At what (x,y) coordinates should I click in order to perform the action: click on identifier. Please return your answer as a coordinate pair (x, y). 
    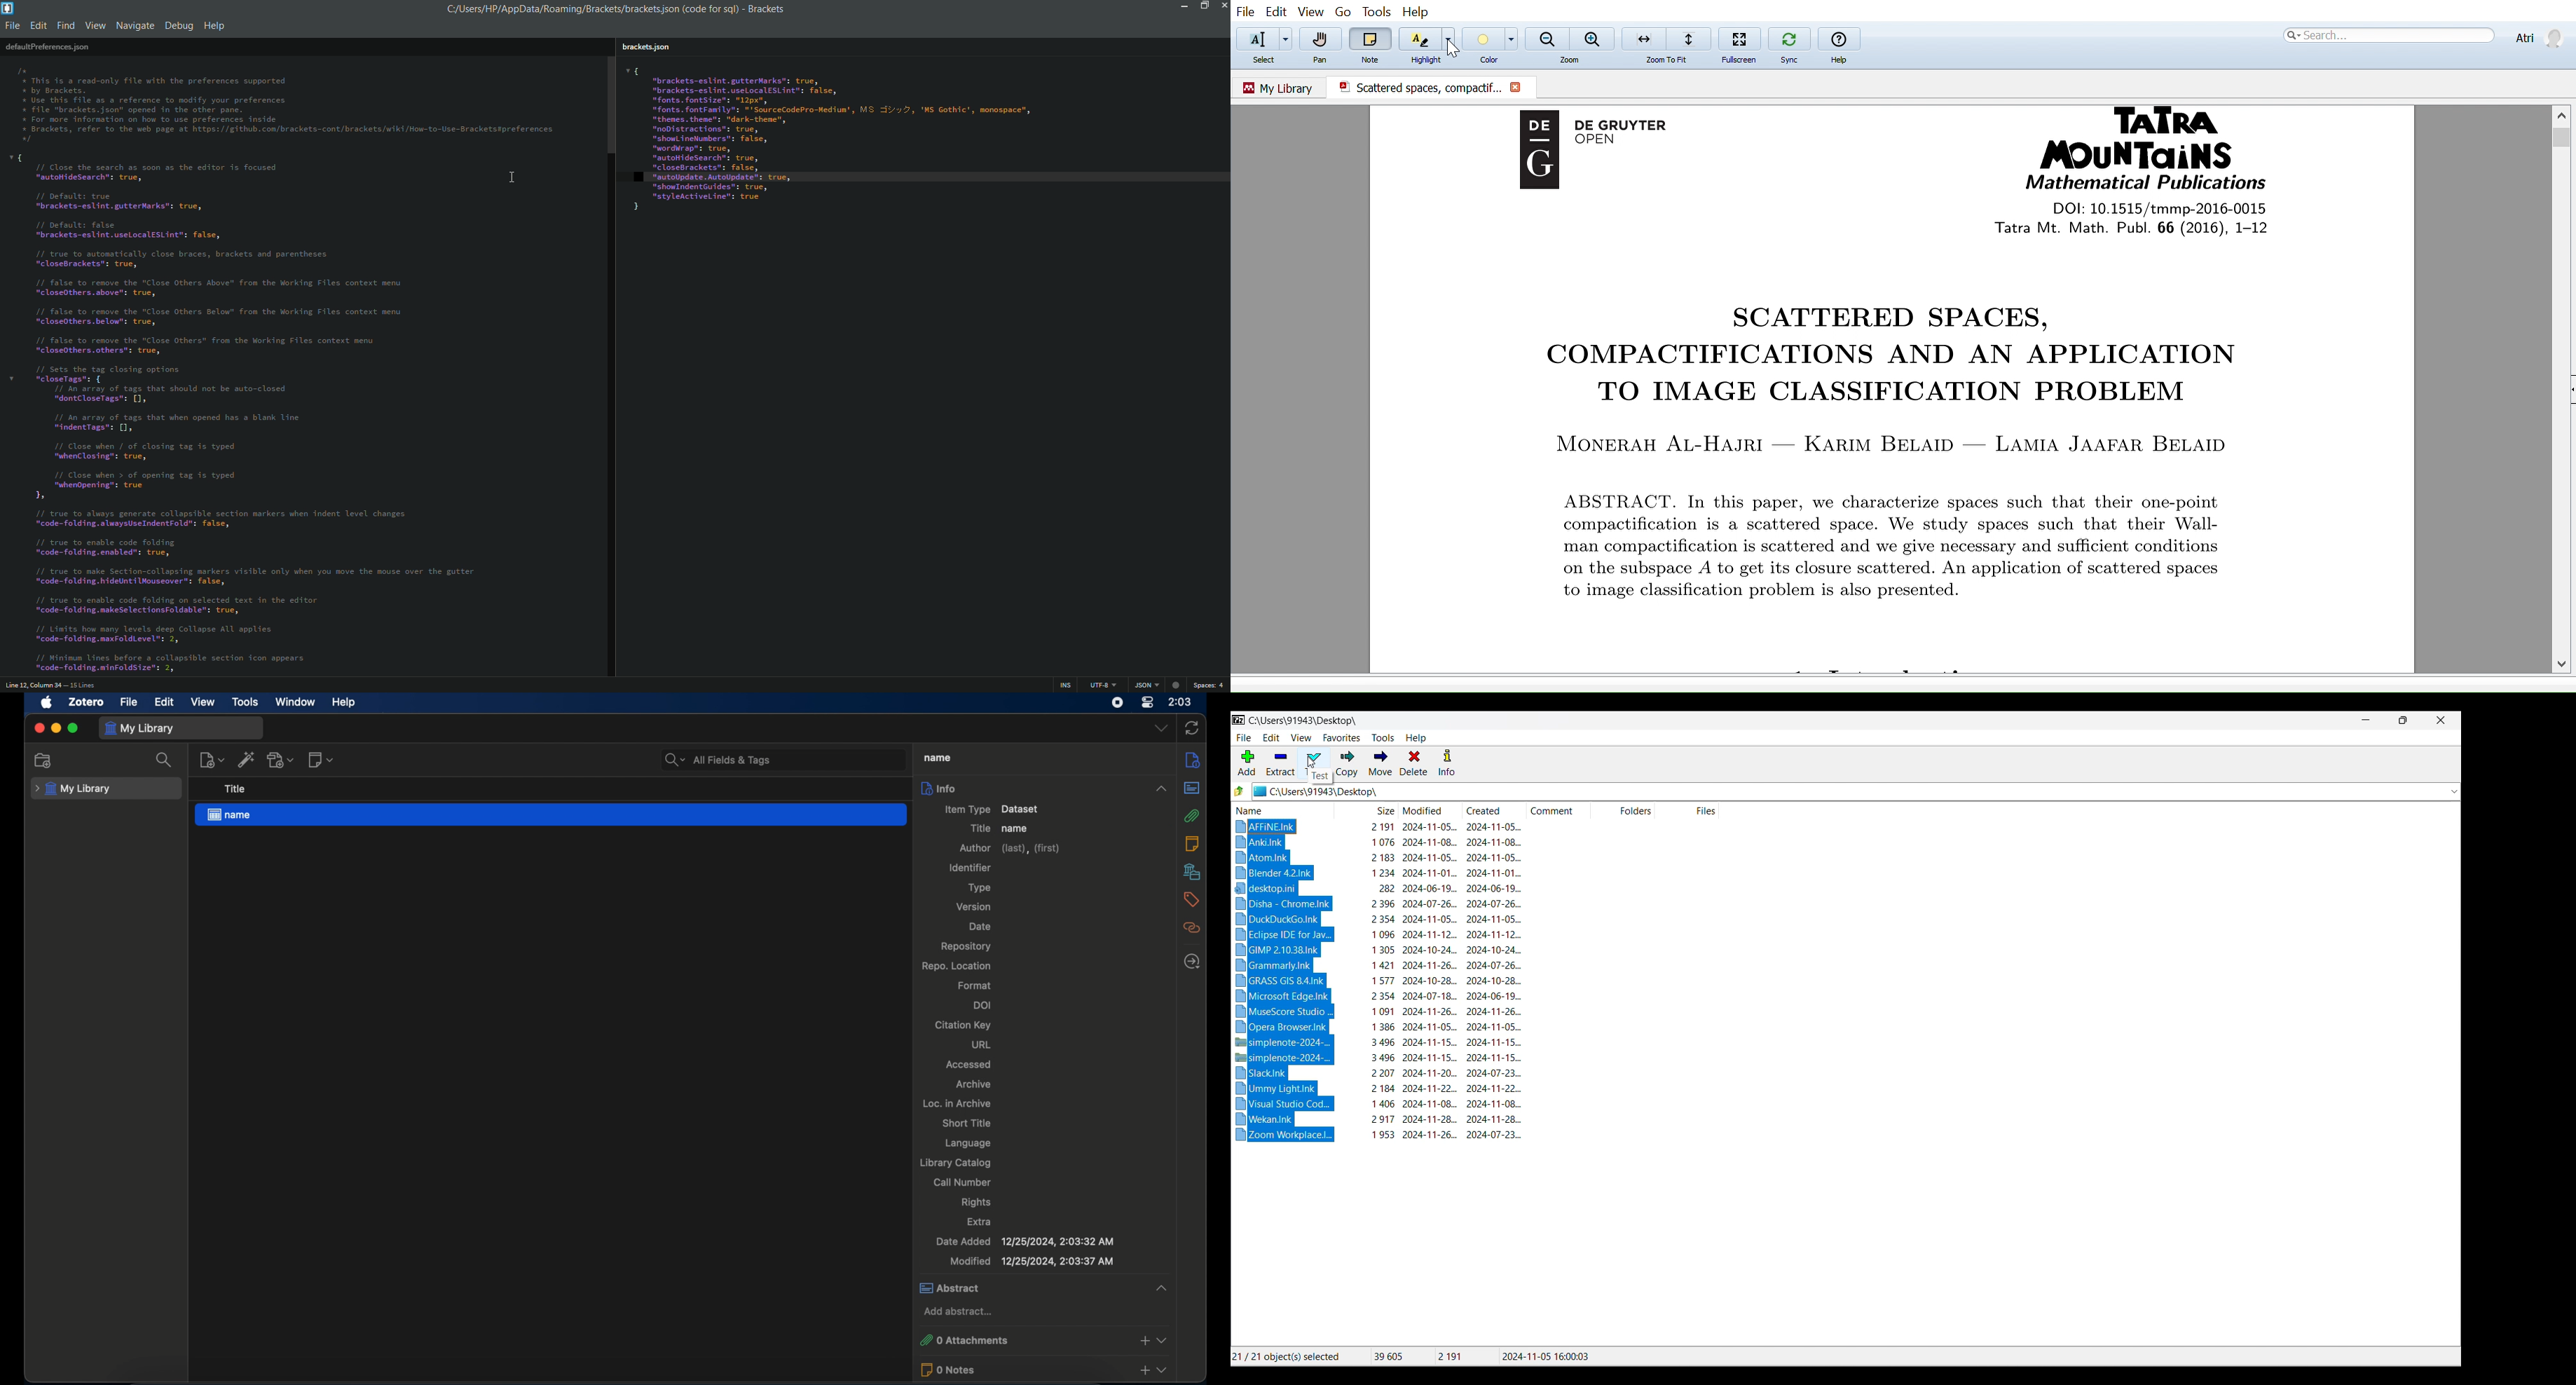
    Looking at the image, I should click on (970, 868).